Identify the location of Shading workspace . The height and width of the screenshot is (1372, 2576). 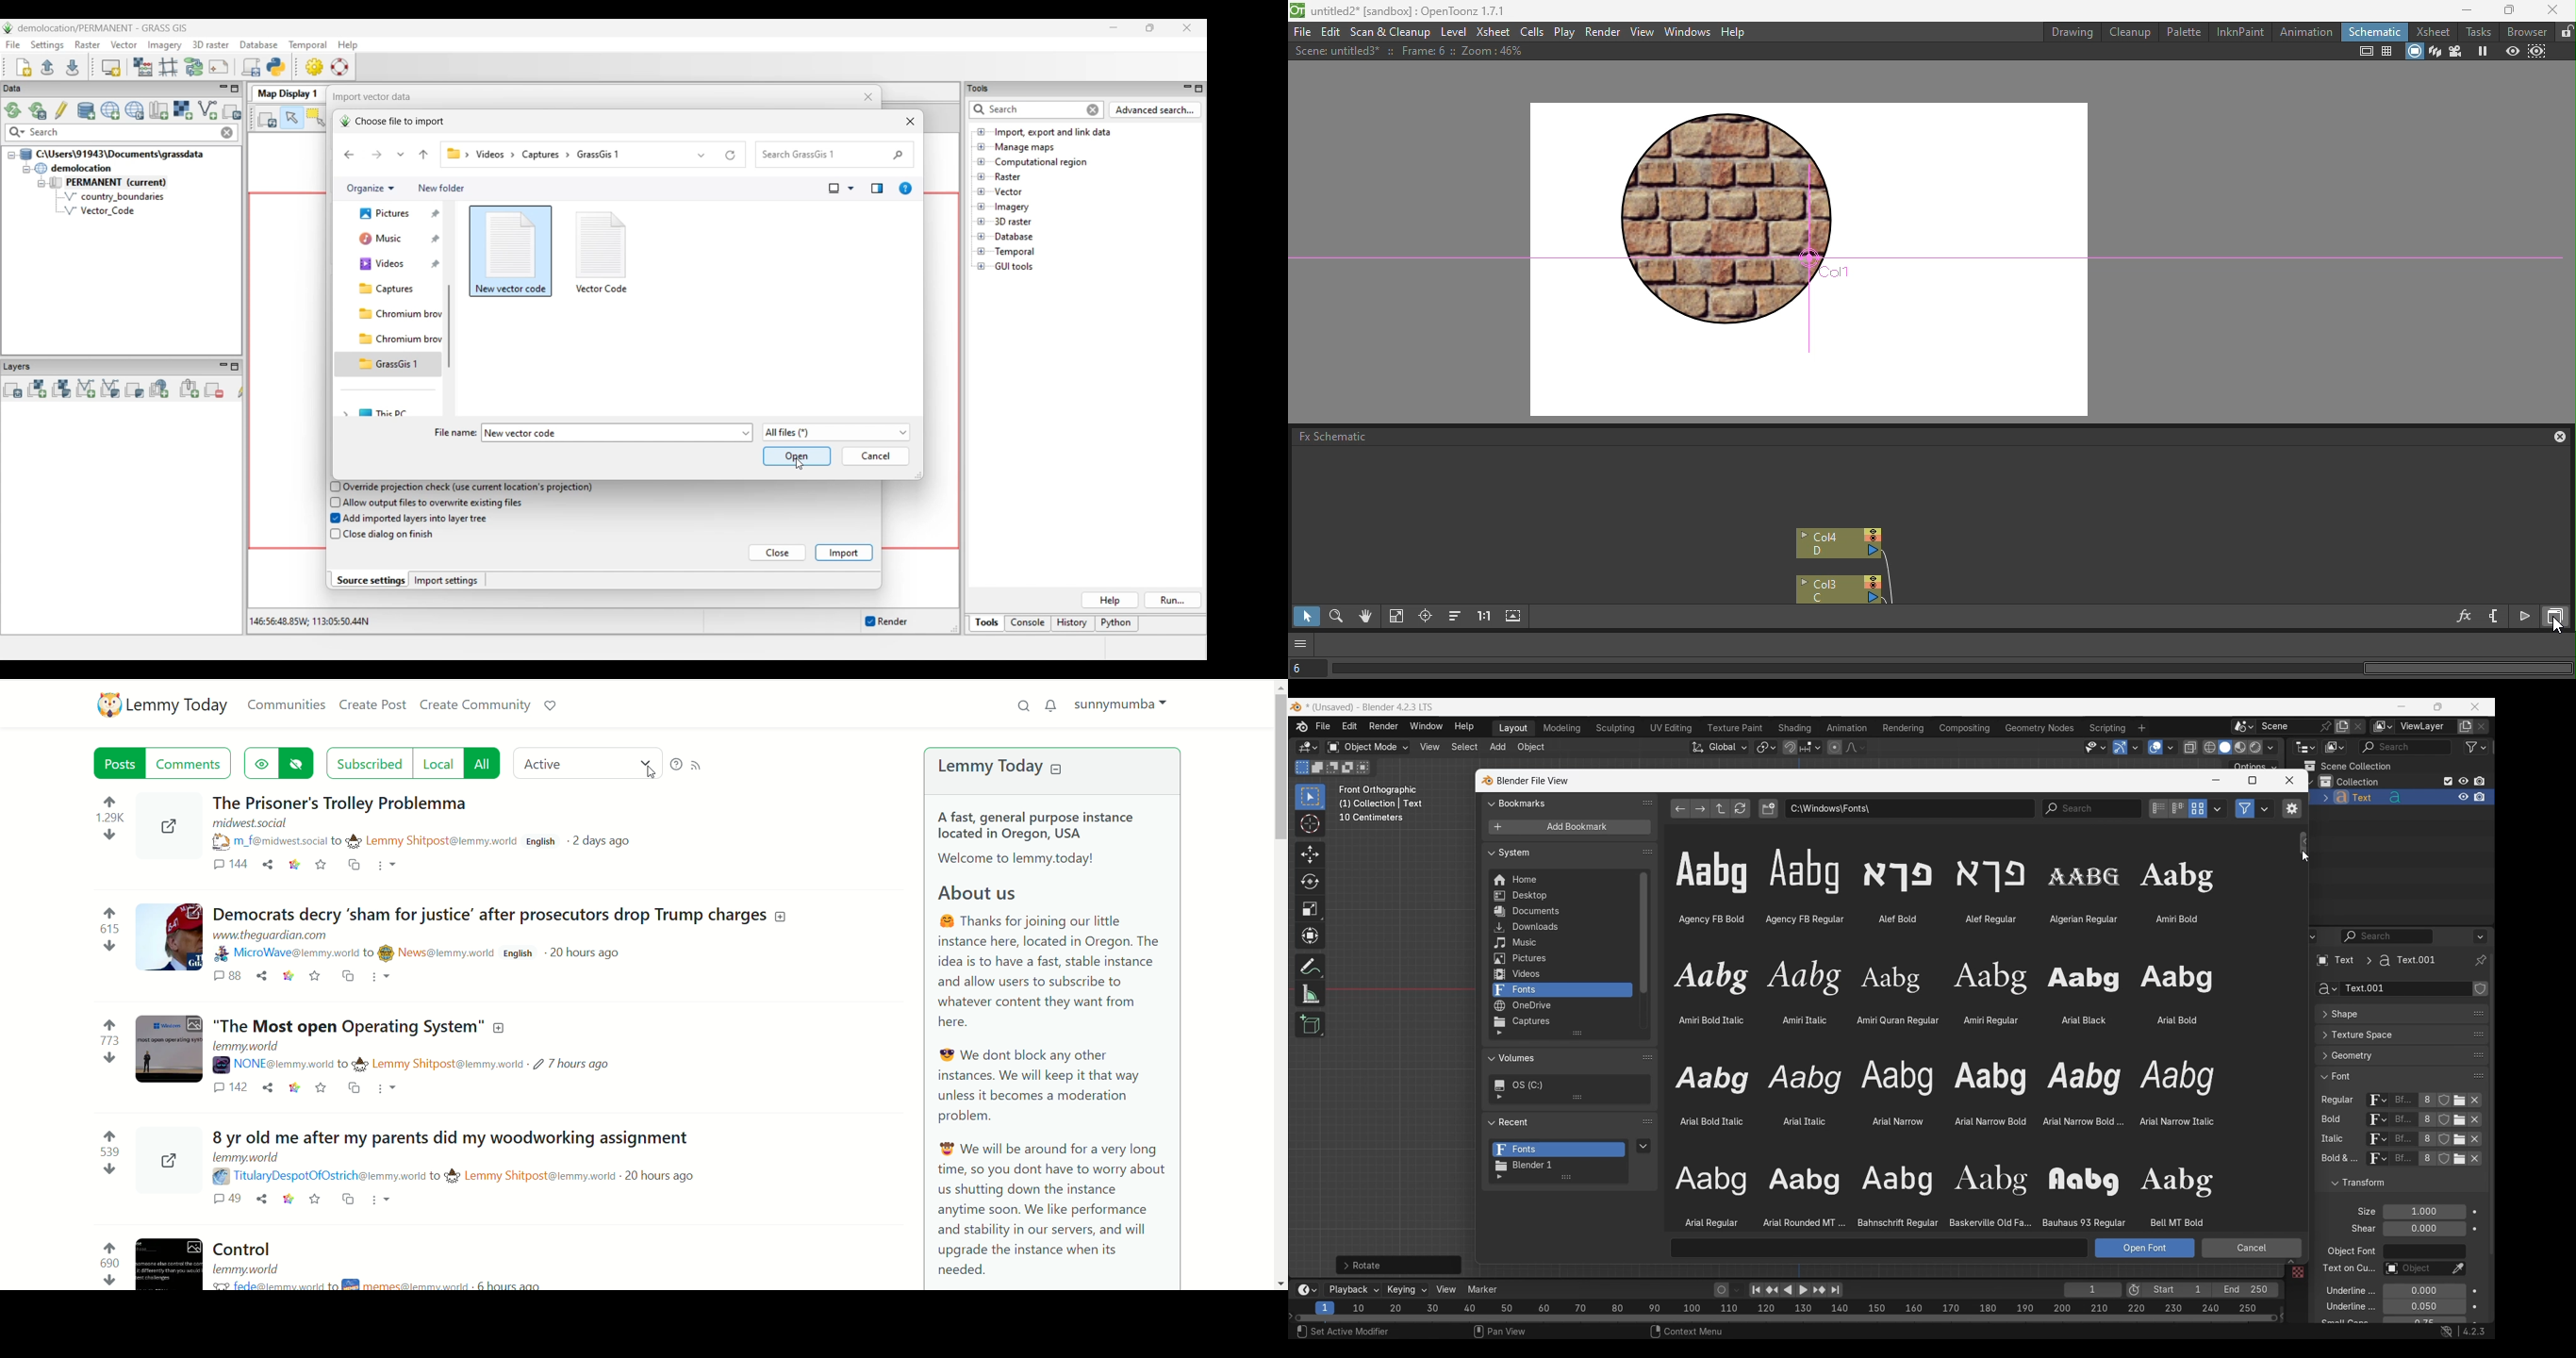
(1796, 728).